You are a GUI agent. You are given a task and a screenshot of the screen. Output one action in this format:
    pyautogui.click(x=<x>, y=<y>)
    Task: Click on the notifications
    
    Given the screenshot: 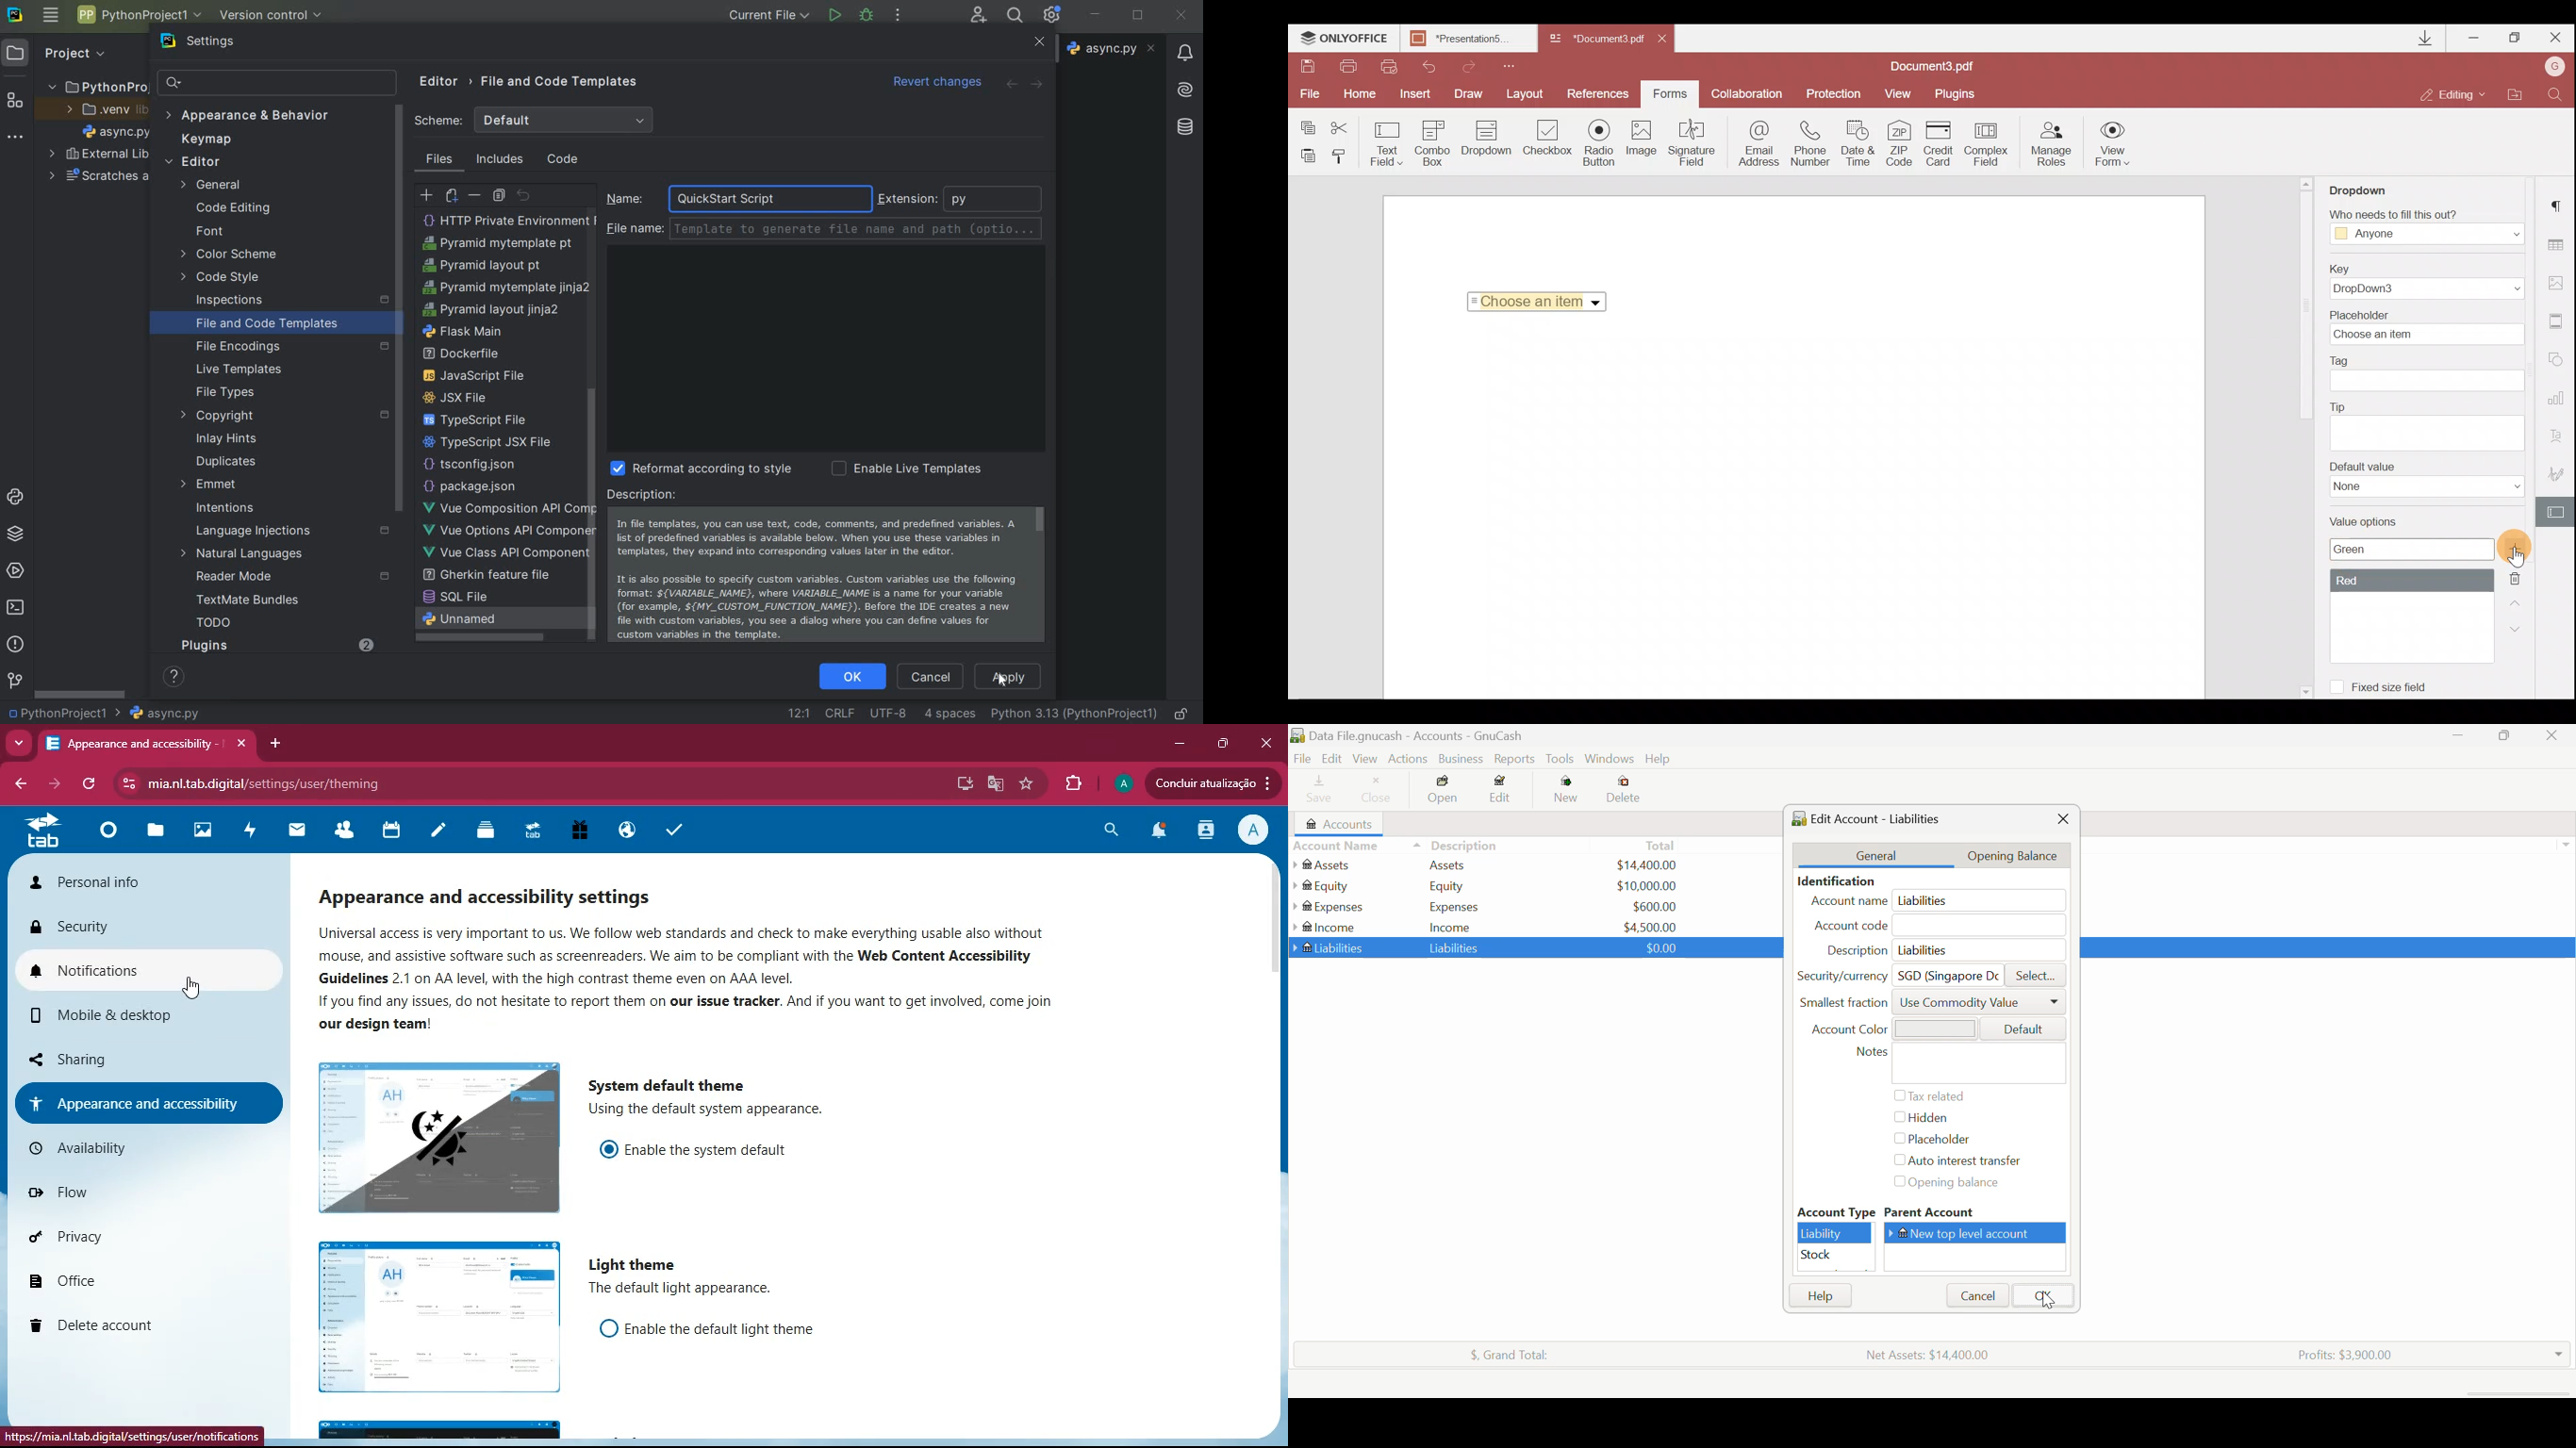 What is the action you would take?
    pyautogui.click(x=1157, y=833)
    